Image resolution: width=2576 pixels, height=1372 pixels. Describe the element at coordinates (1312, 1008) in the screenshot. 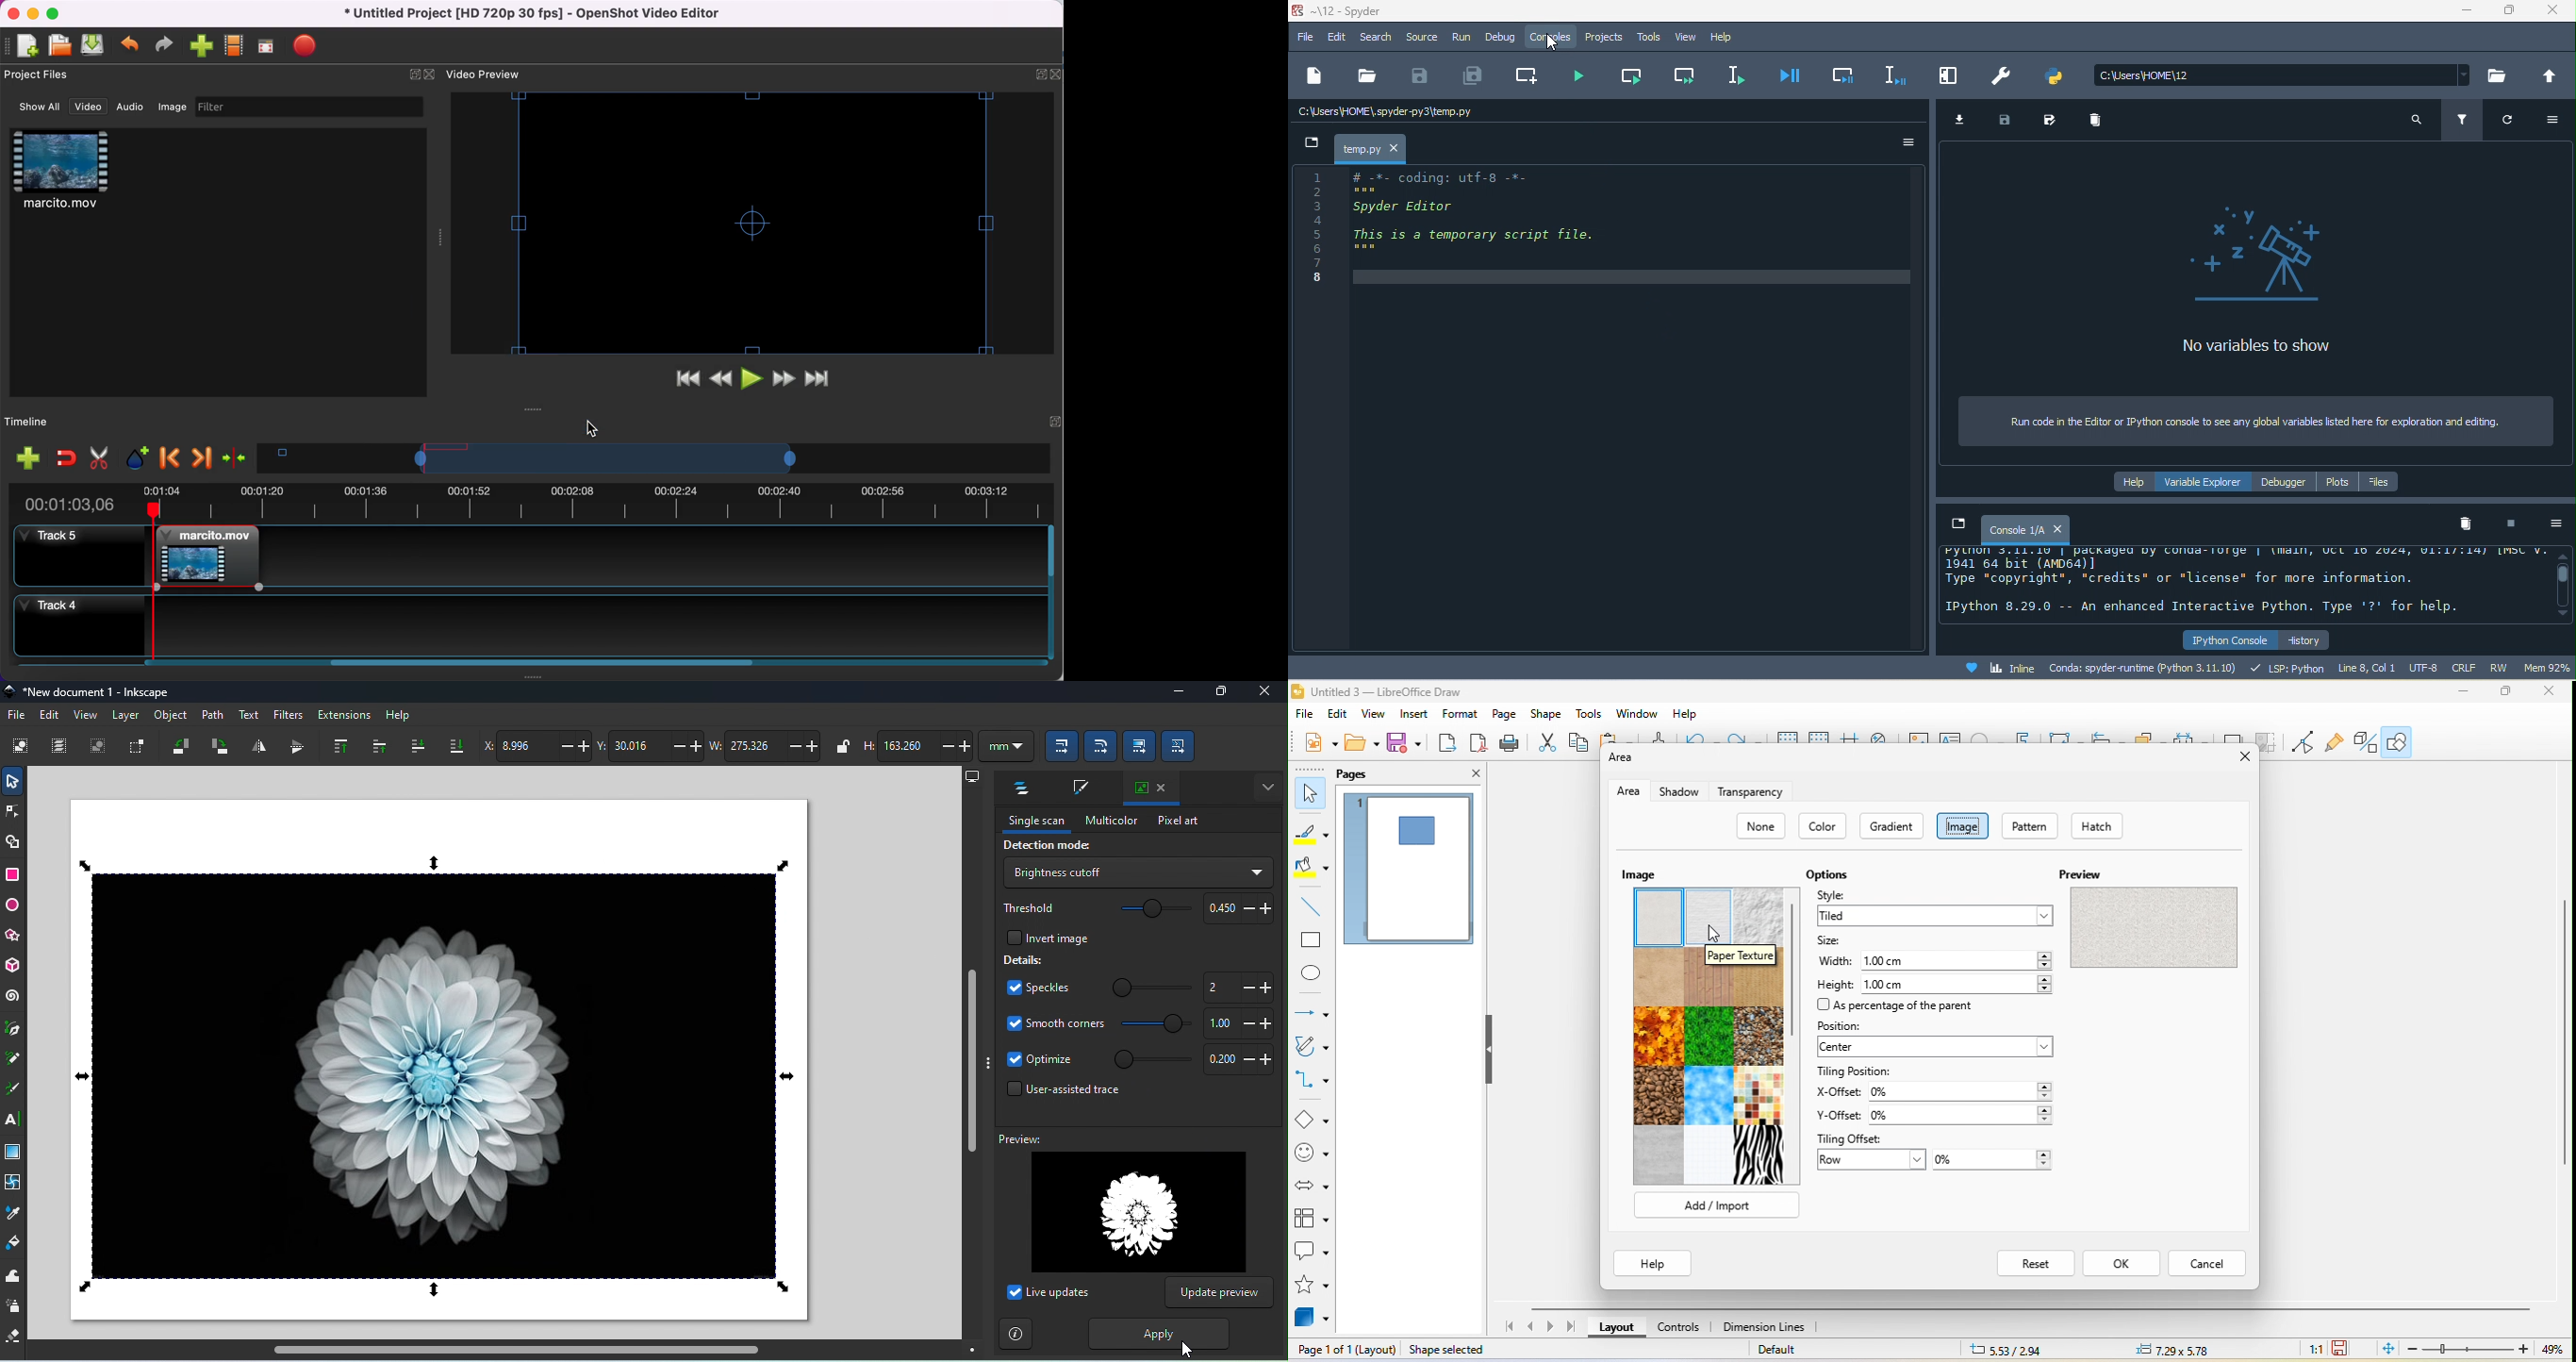

I see `lines and arrow` at that location.